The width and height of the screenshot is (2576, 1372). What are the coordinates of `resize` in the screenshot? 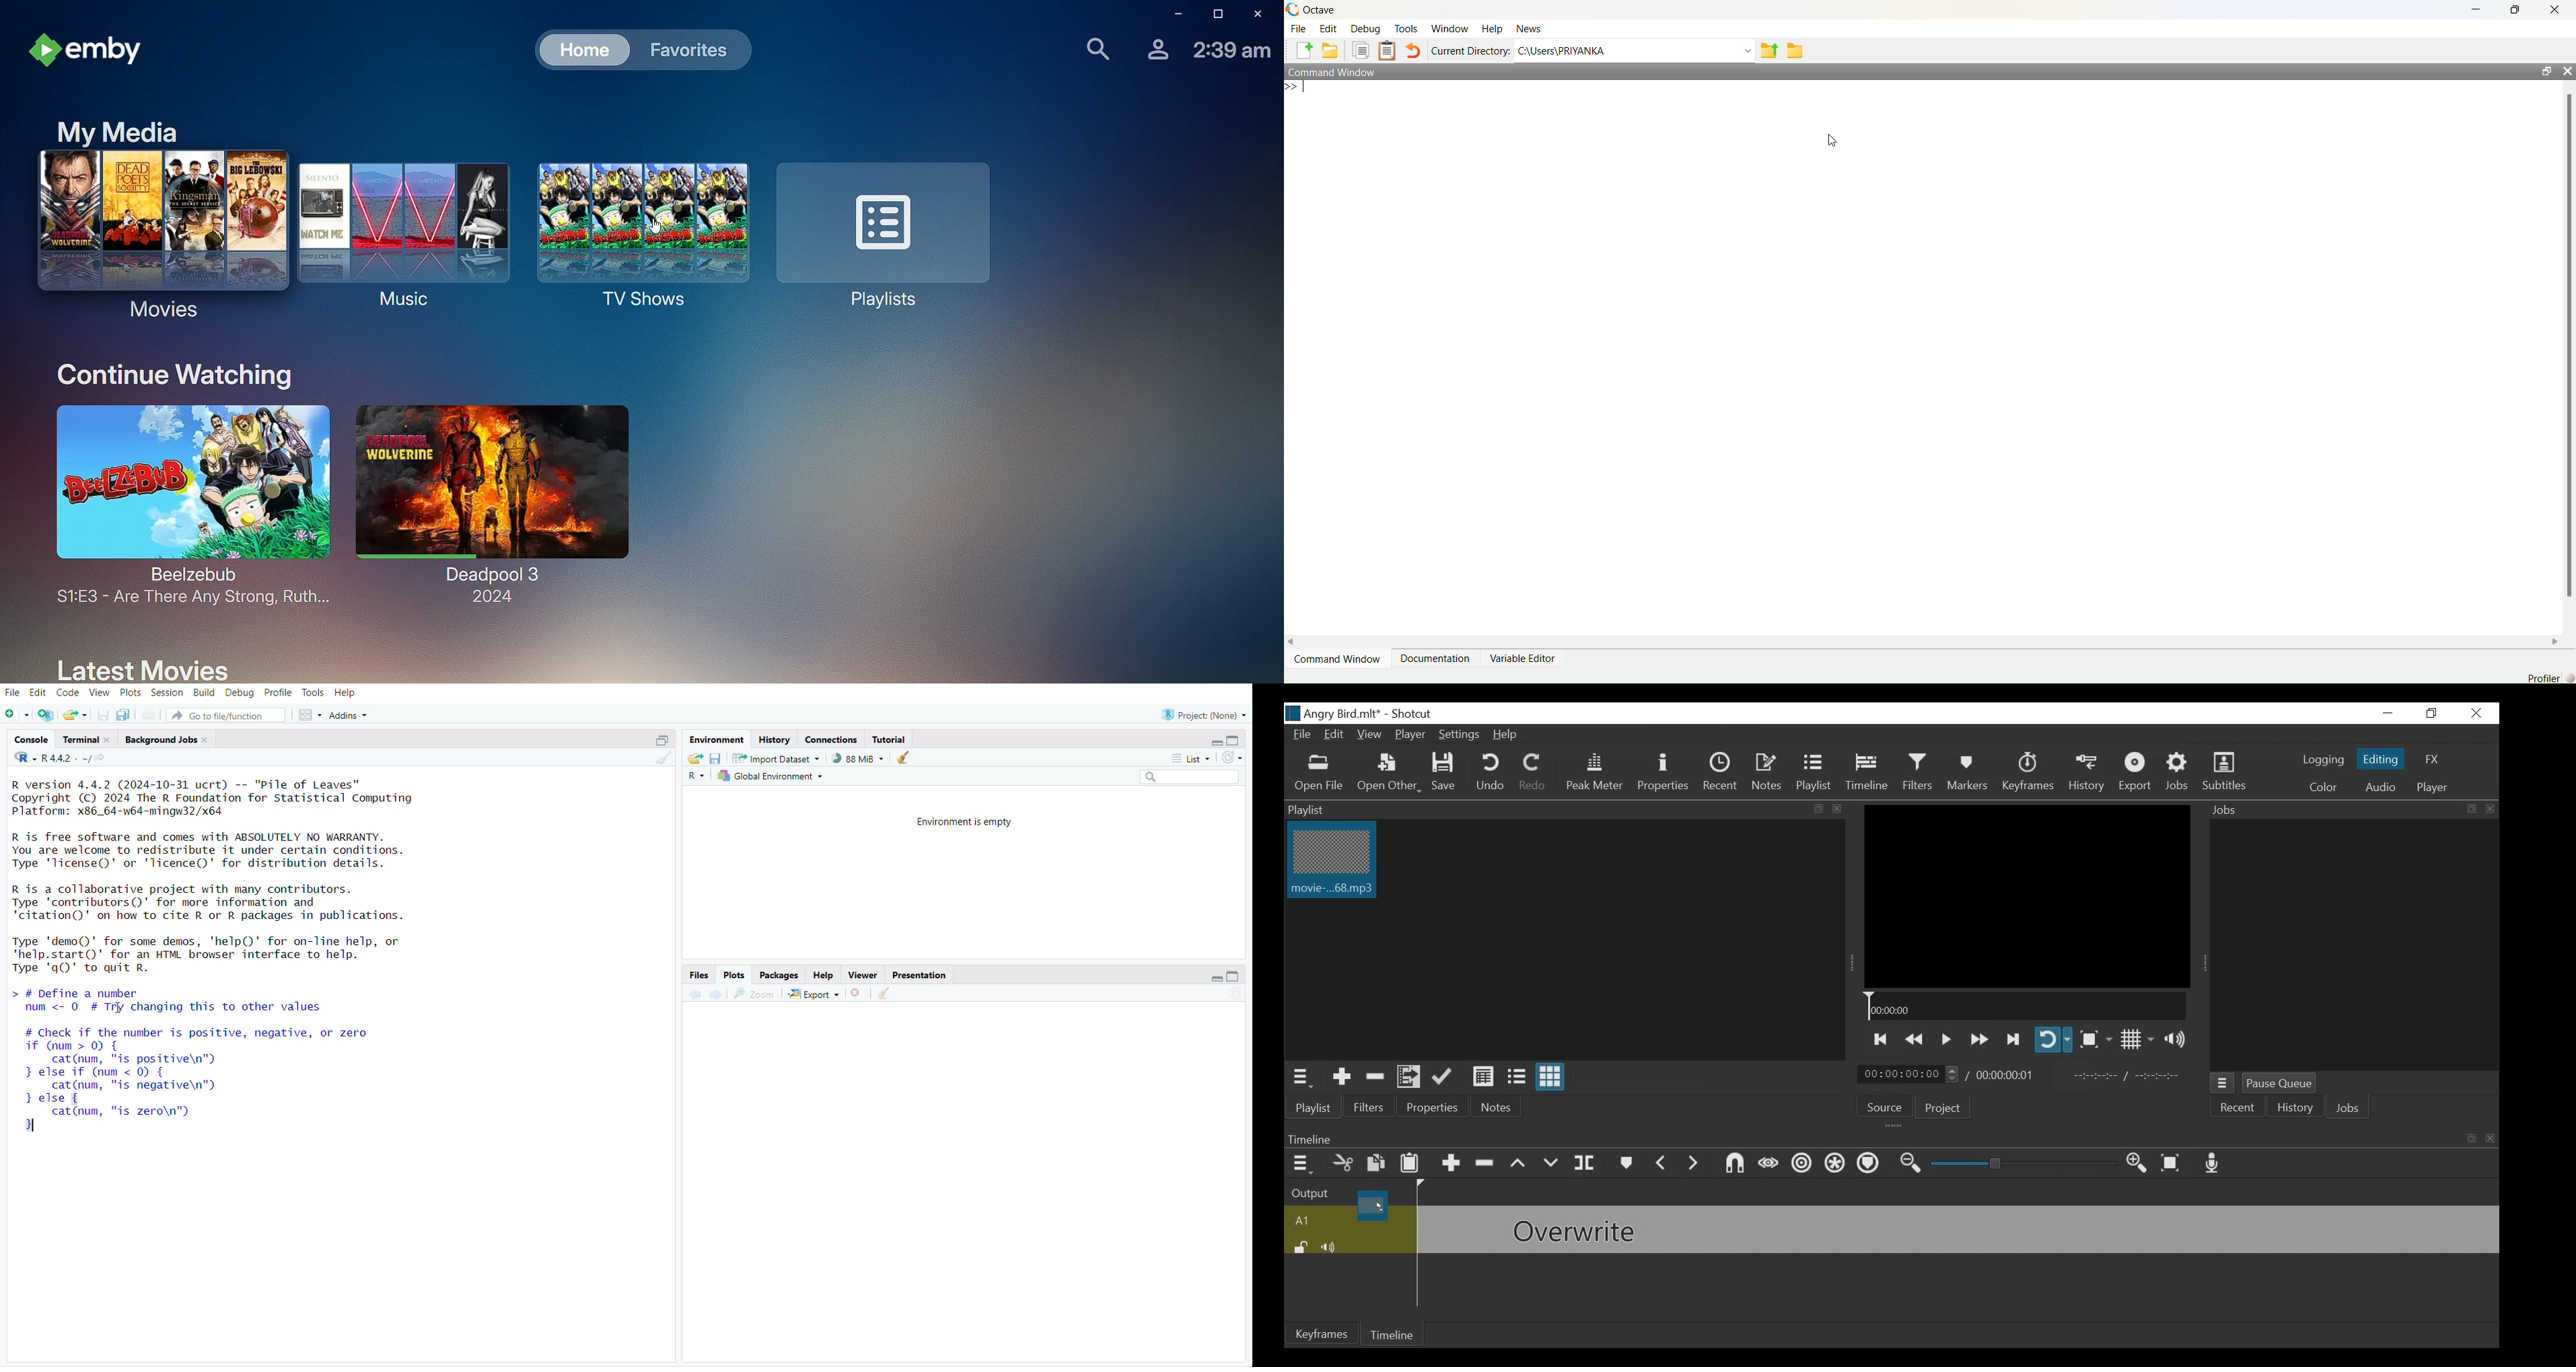 It's located at (2470, 809).